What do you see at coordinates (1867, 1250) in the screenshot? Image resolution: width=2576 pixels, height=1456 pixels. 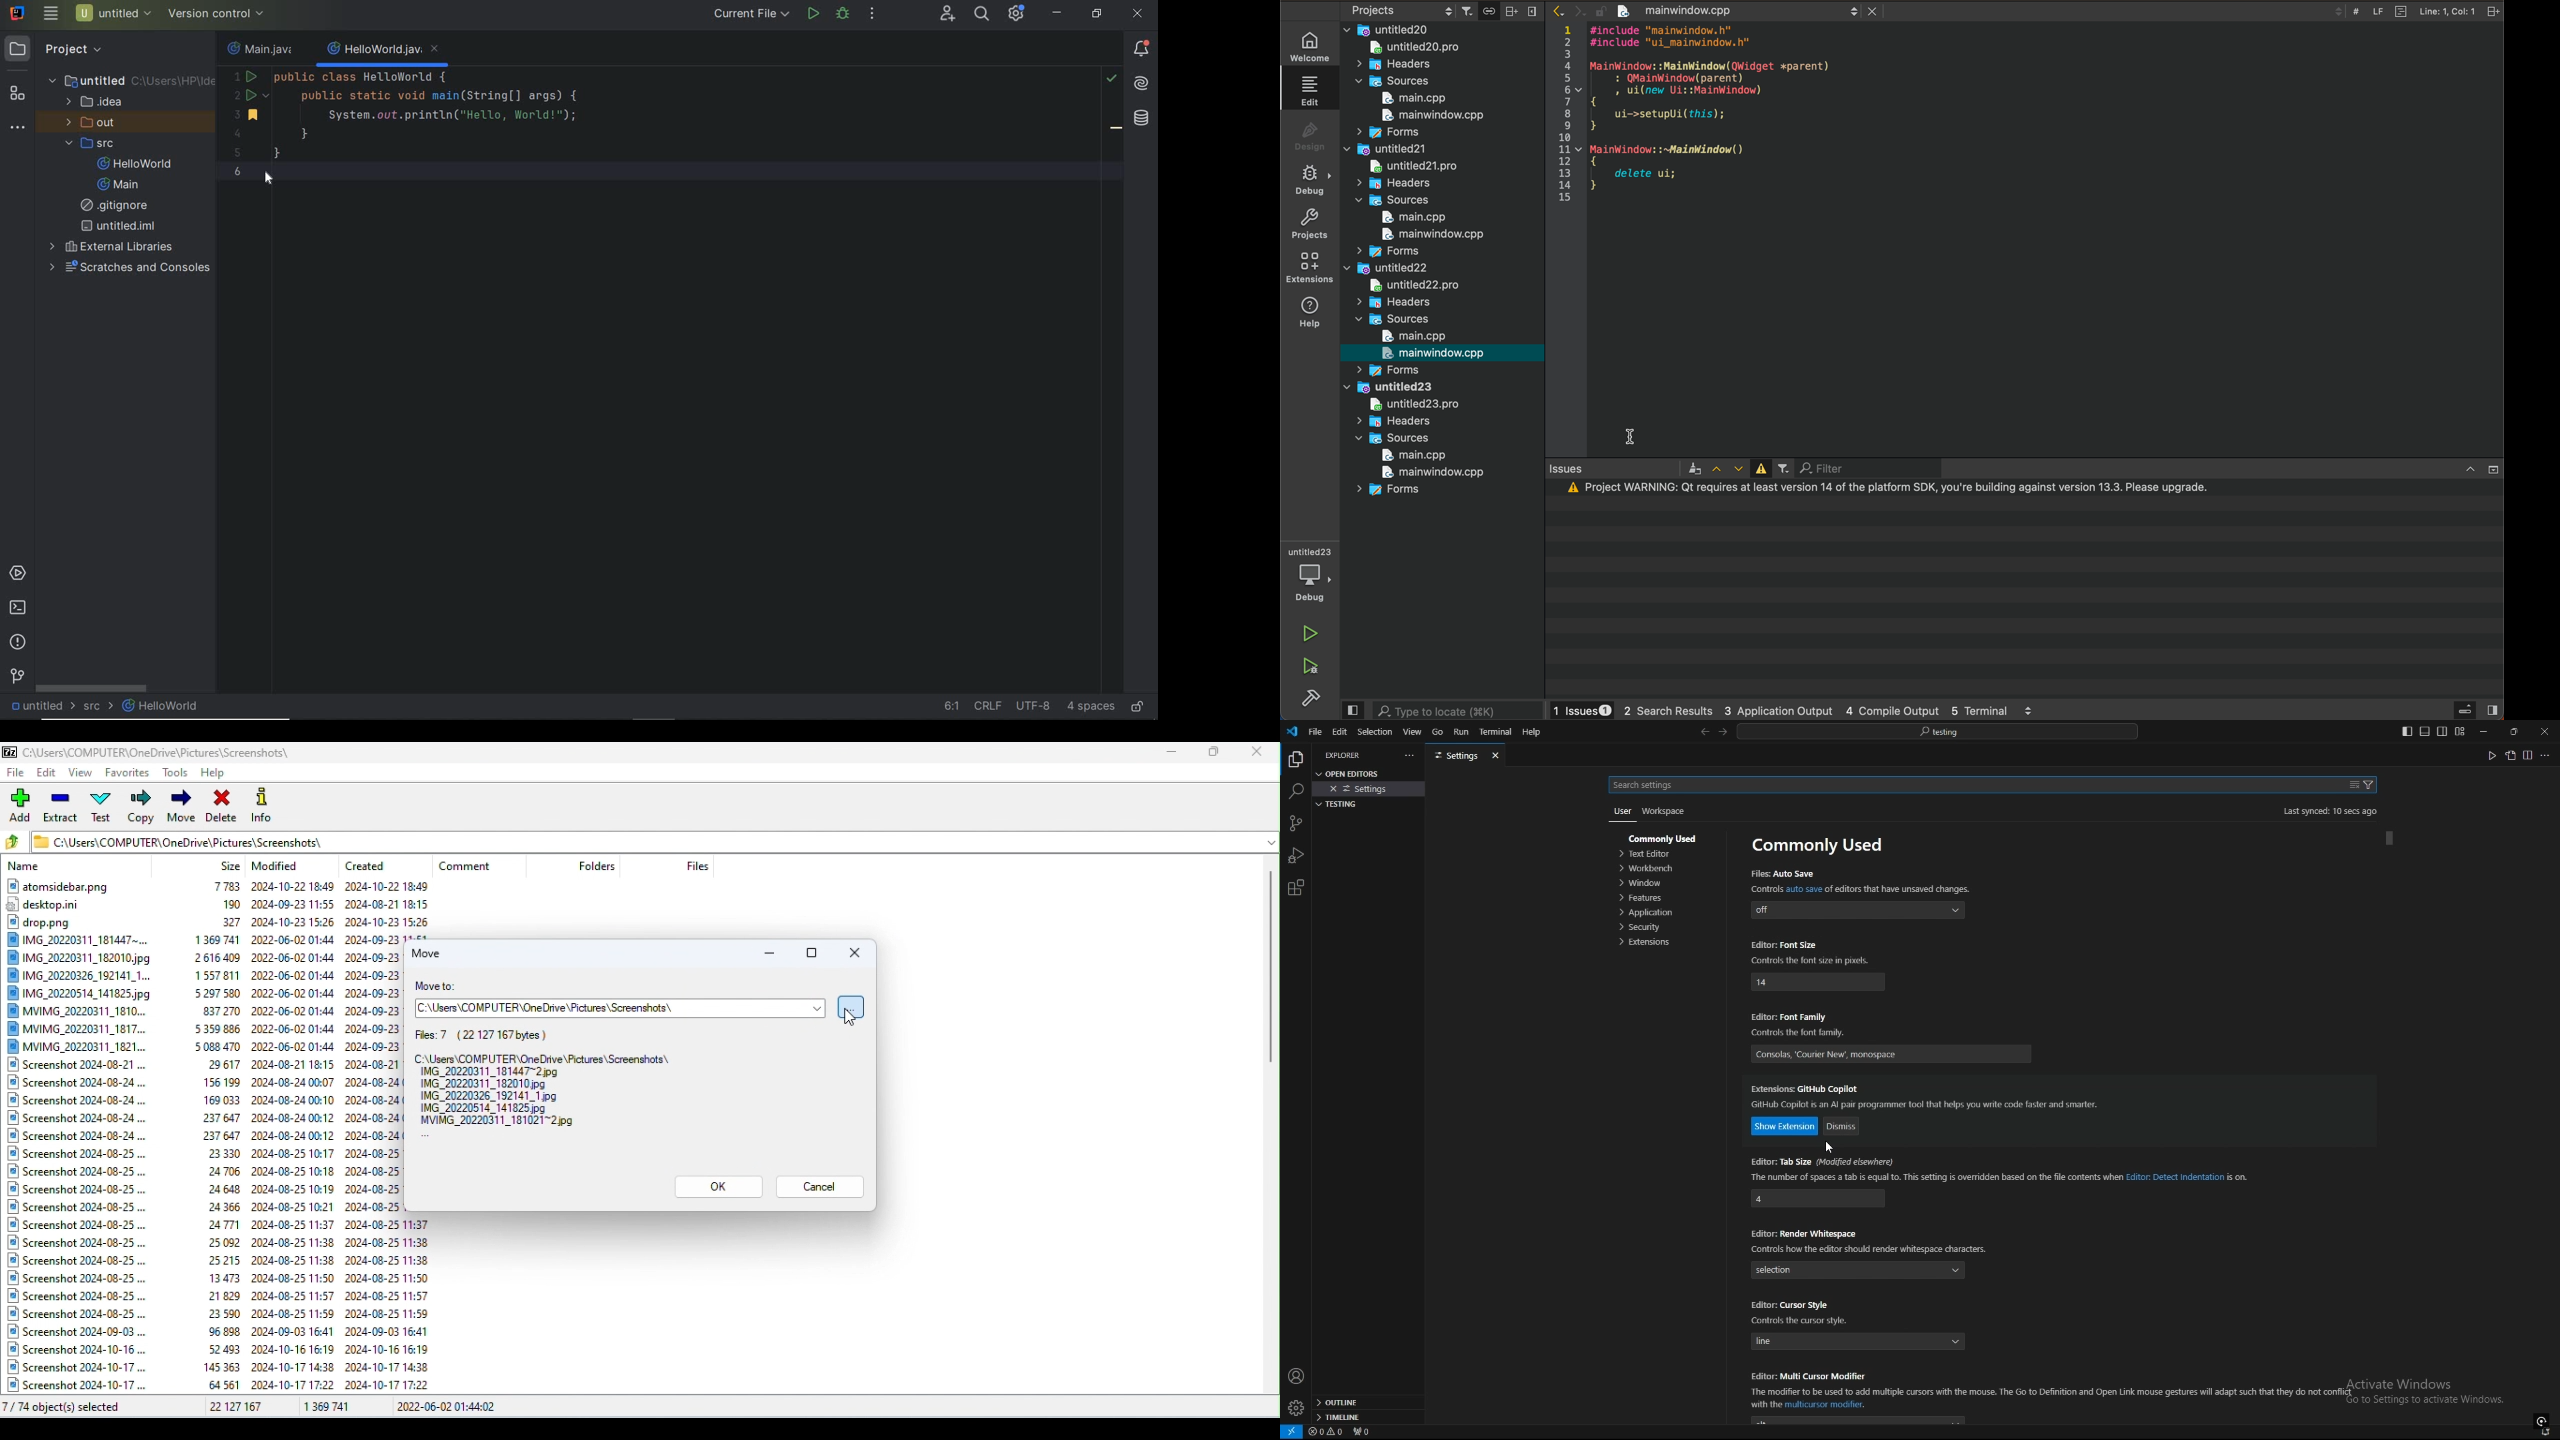 I see `info` at bounding box center [1867, 1250].